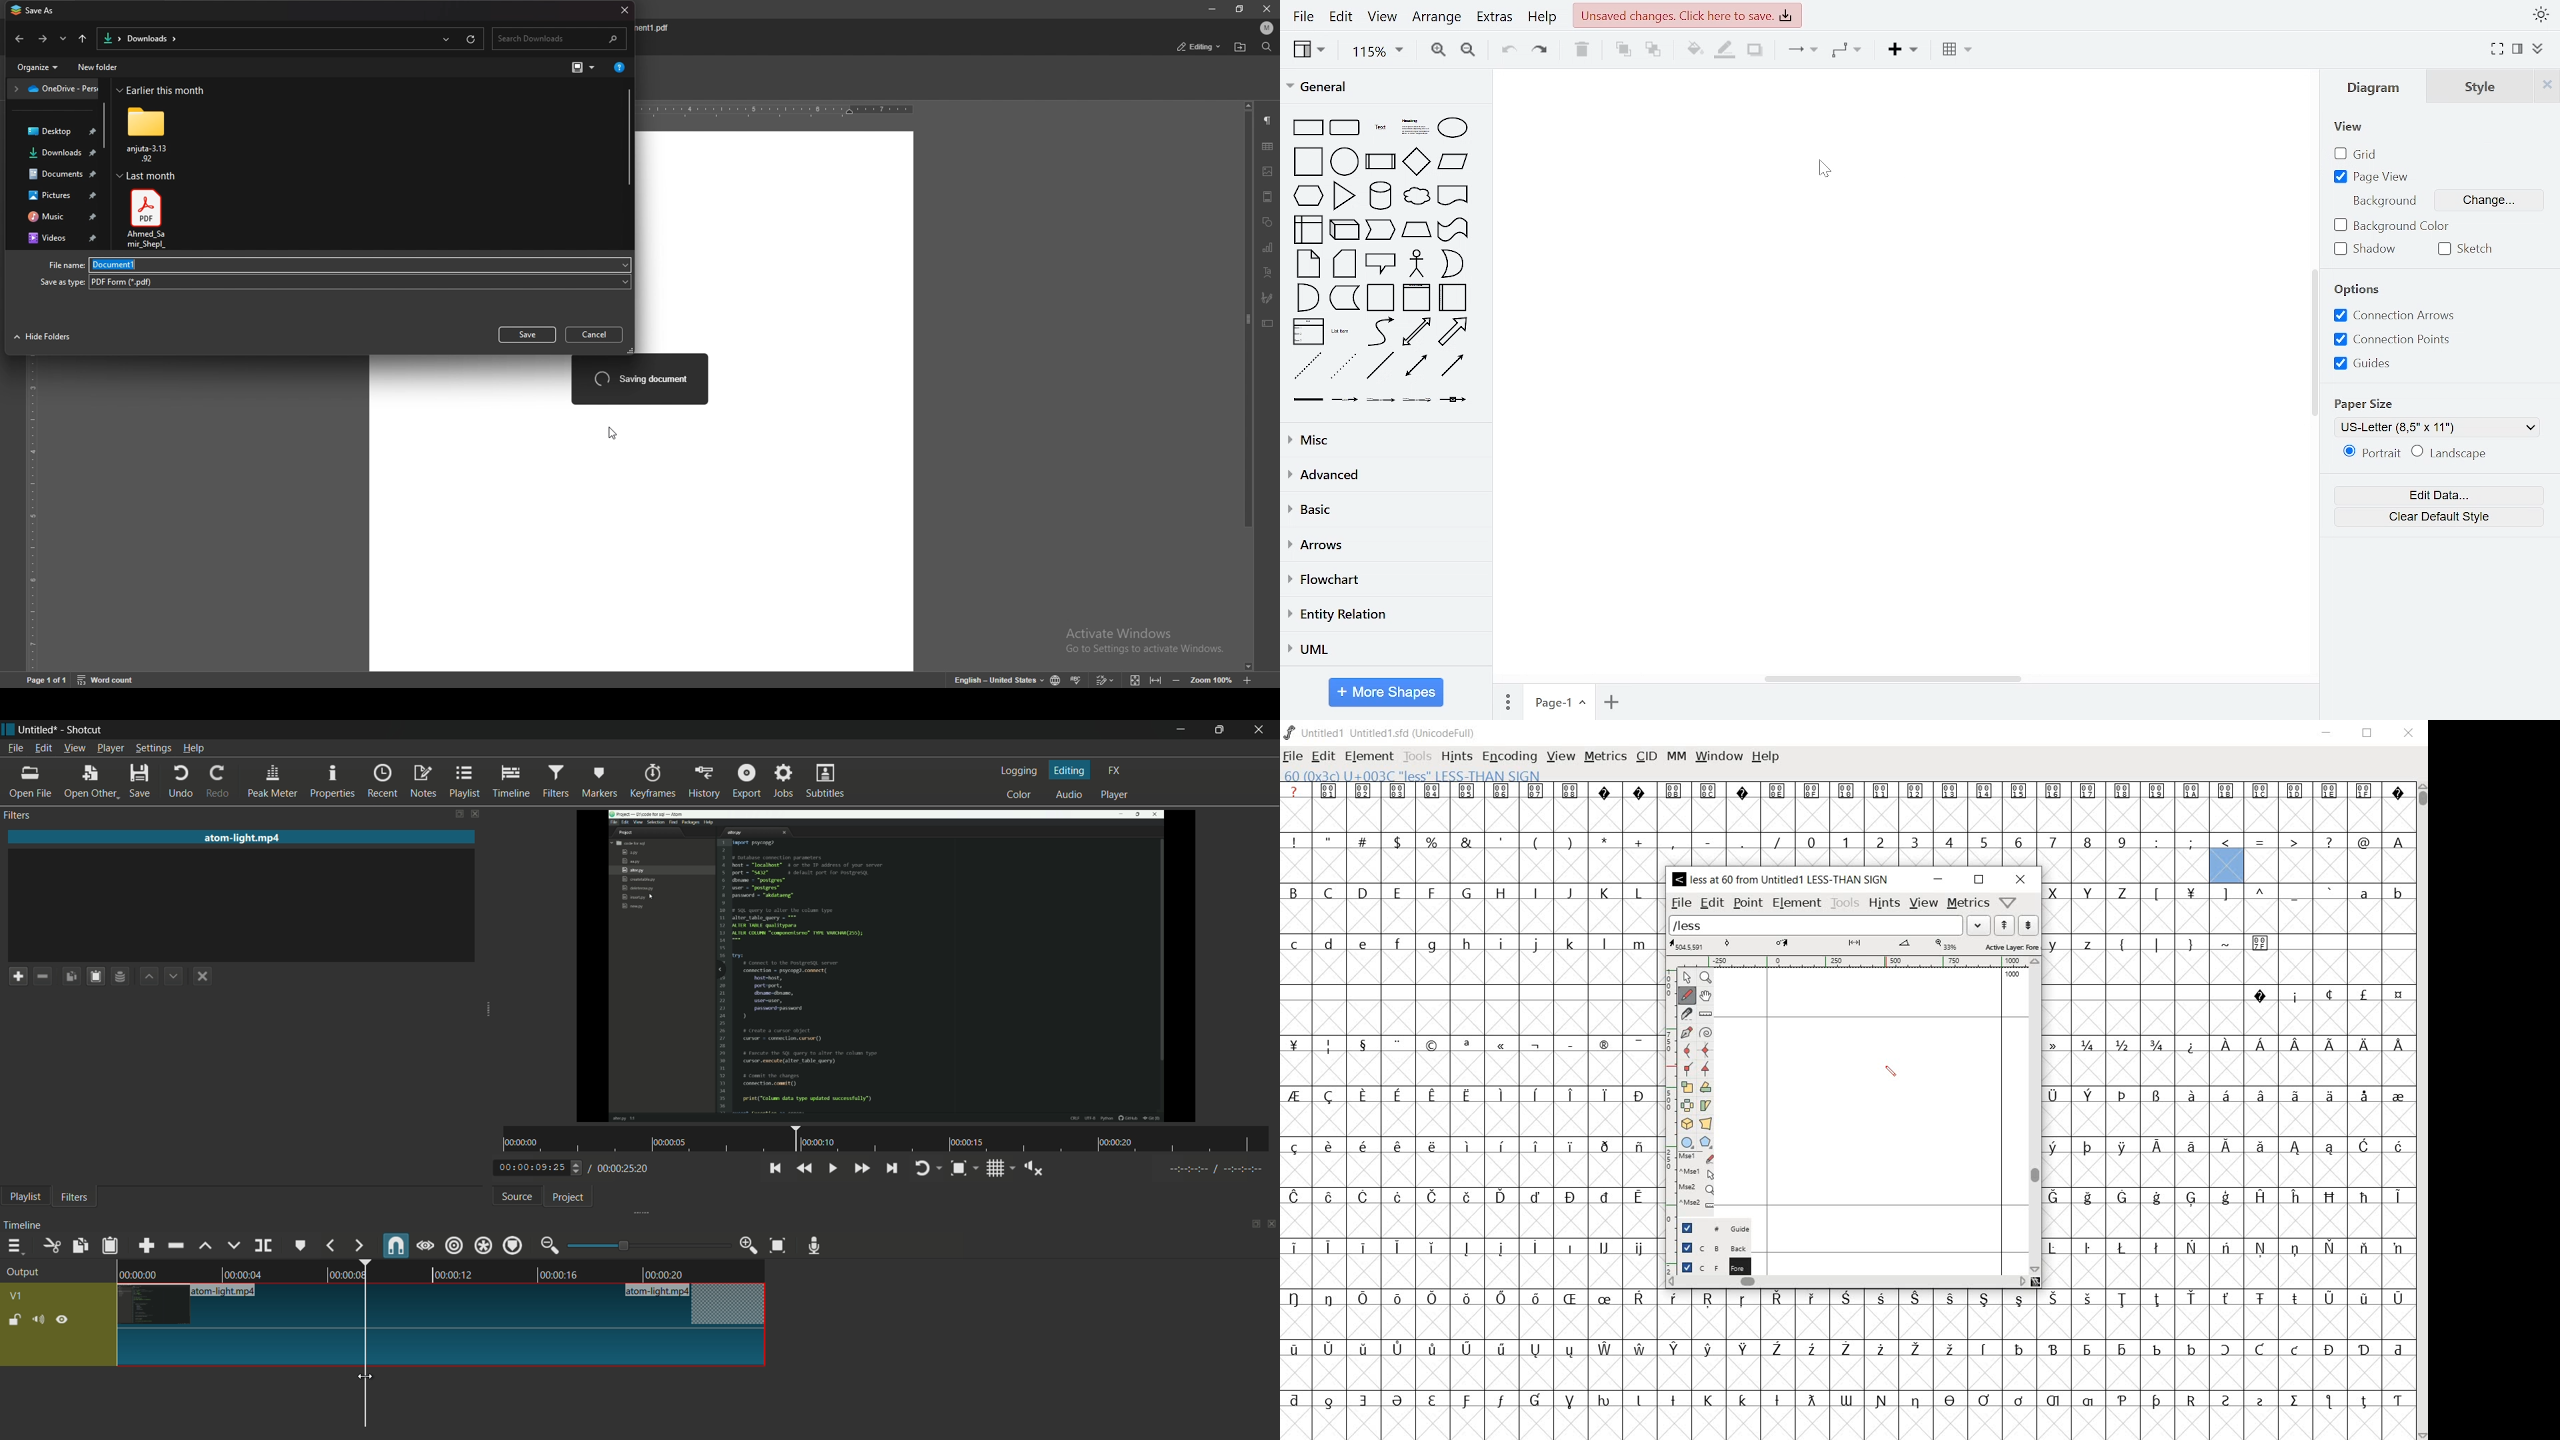 This screenshot has width=2576, height=1456. I want to click on time, so click(146, 176).